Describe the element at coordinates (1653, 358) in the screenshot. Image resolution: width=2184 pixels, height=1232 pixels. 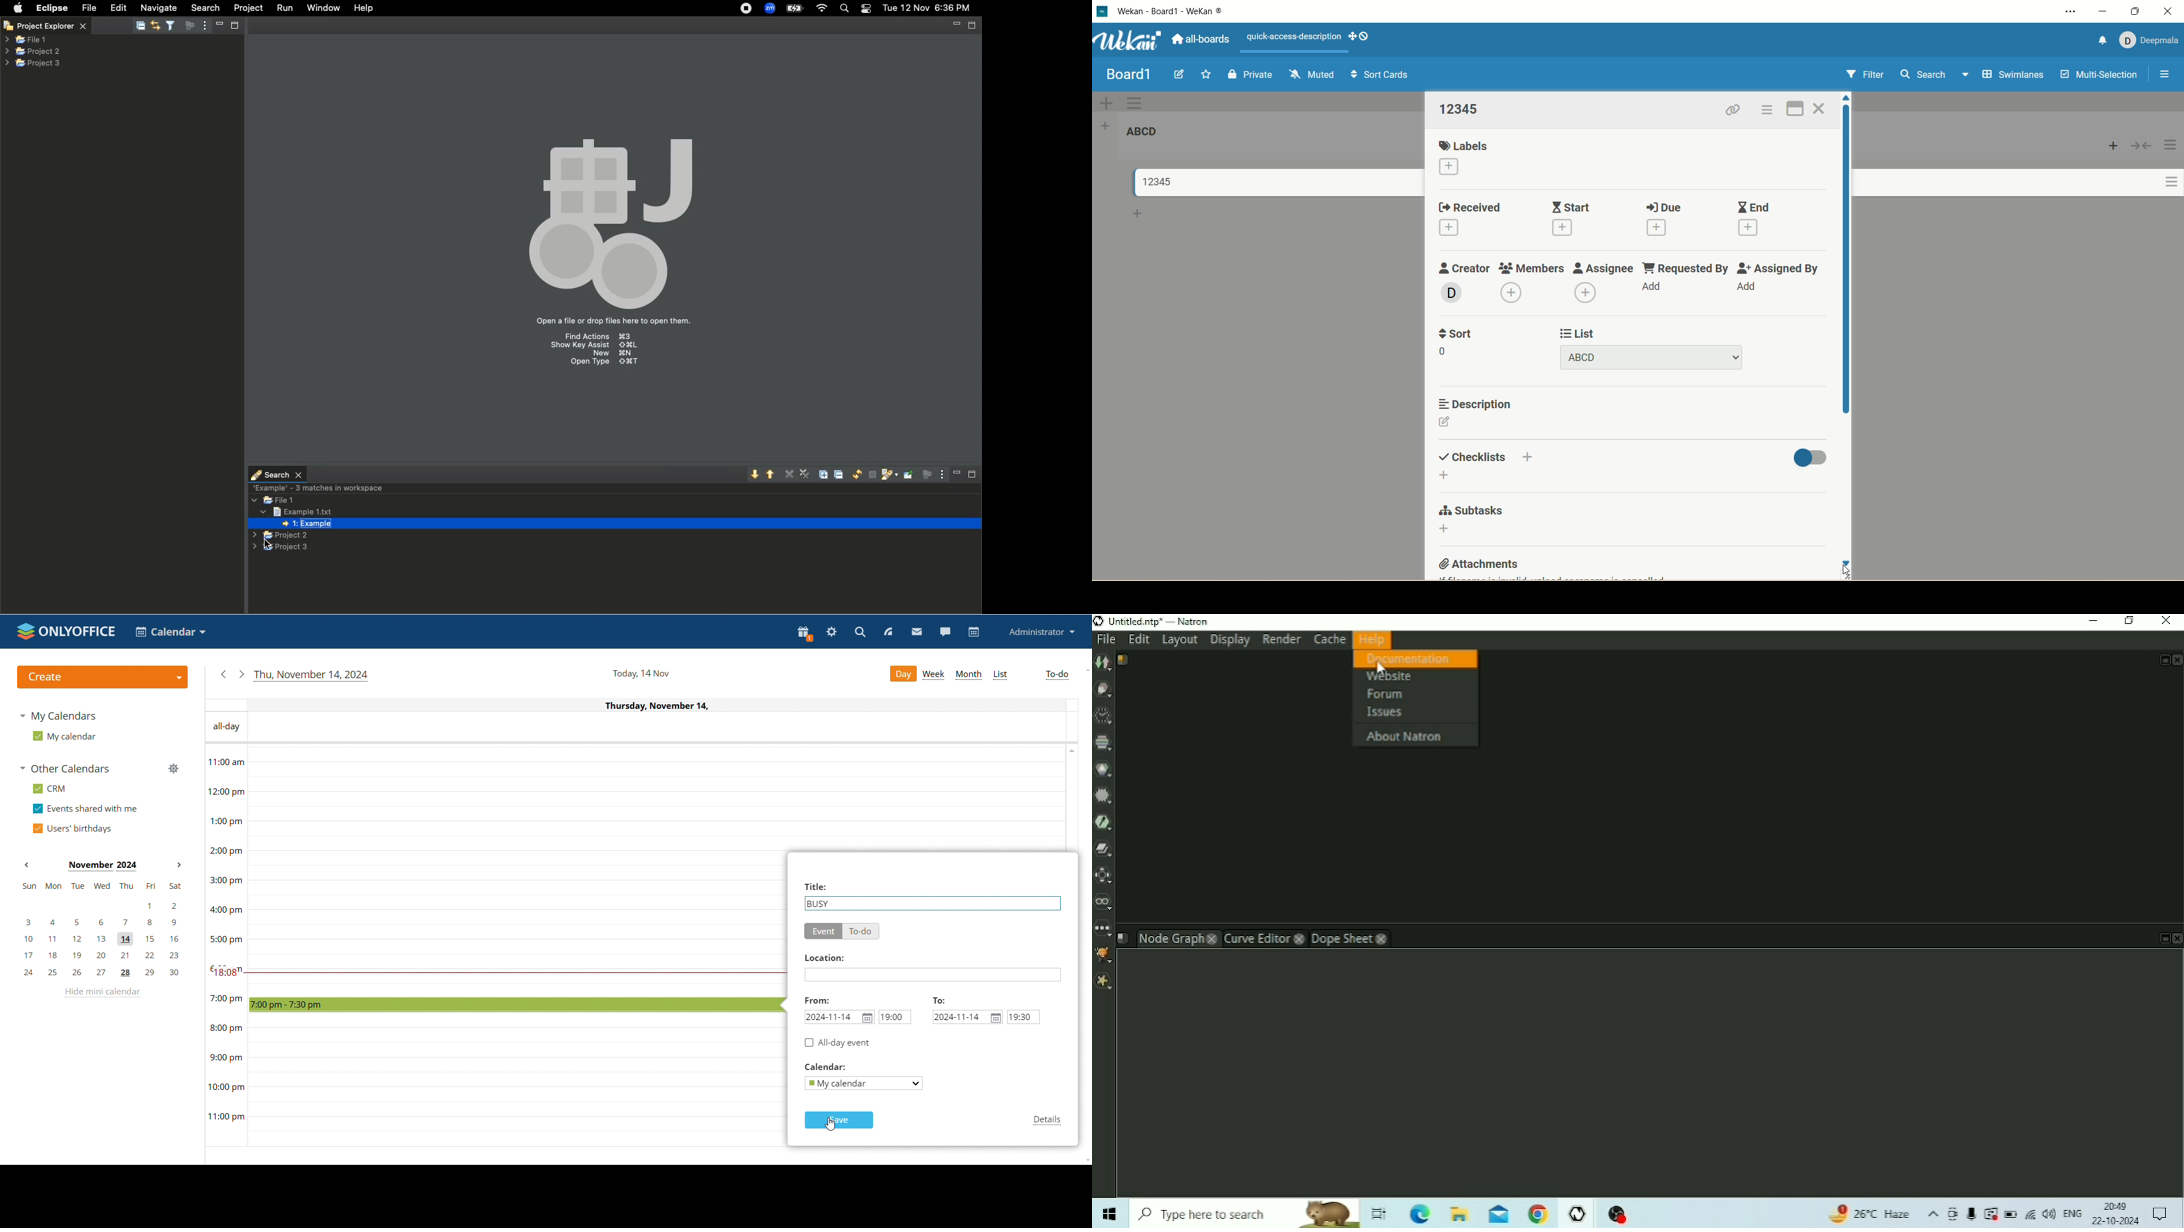
I see `title` at that location.